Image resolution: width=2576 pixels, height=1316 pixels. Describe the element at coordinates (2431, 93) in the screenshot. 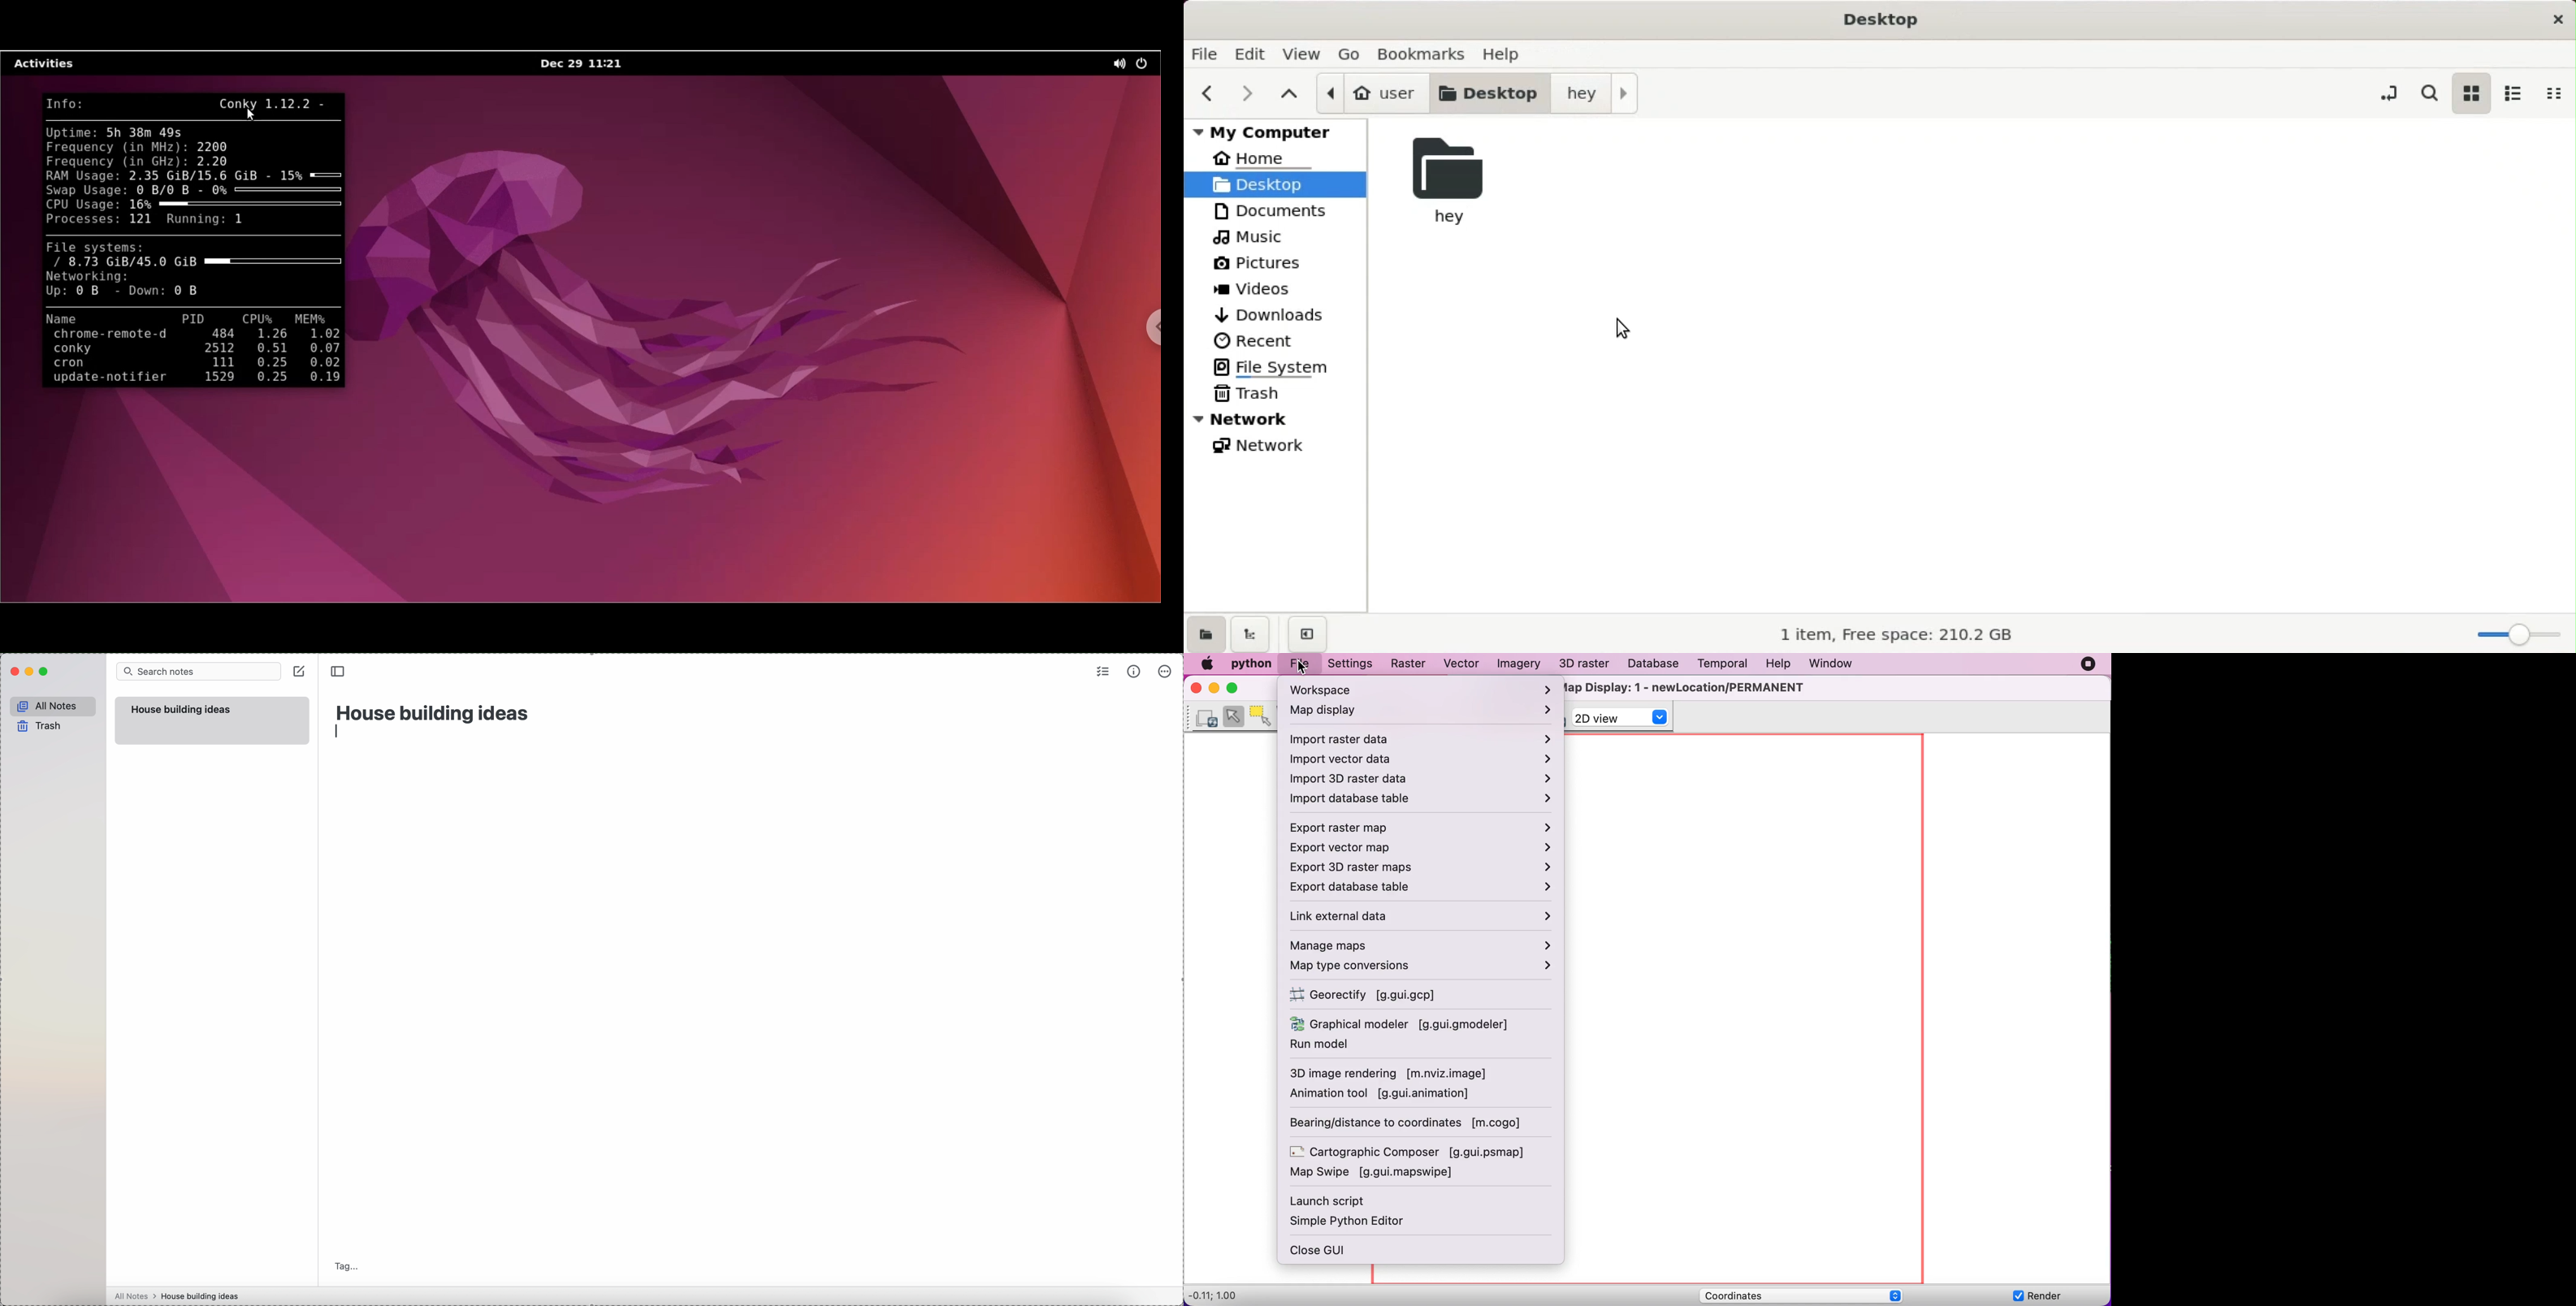

I see `serch` at that location.